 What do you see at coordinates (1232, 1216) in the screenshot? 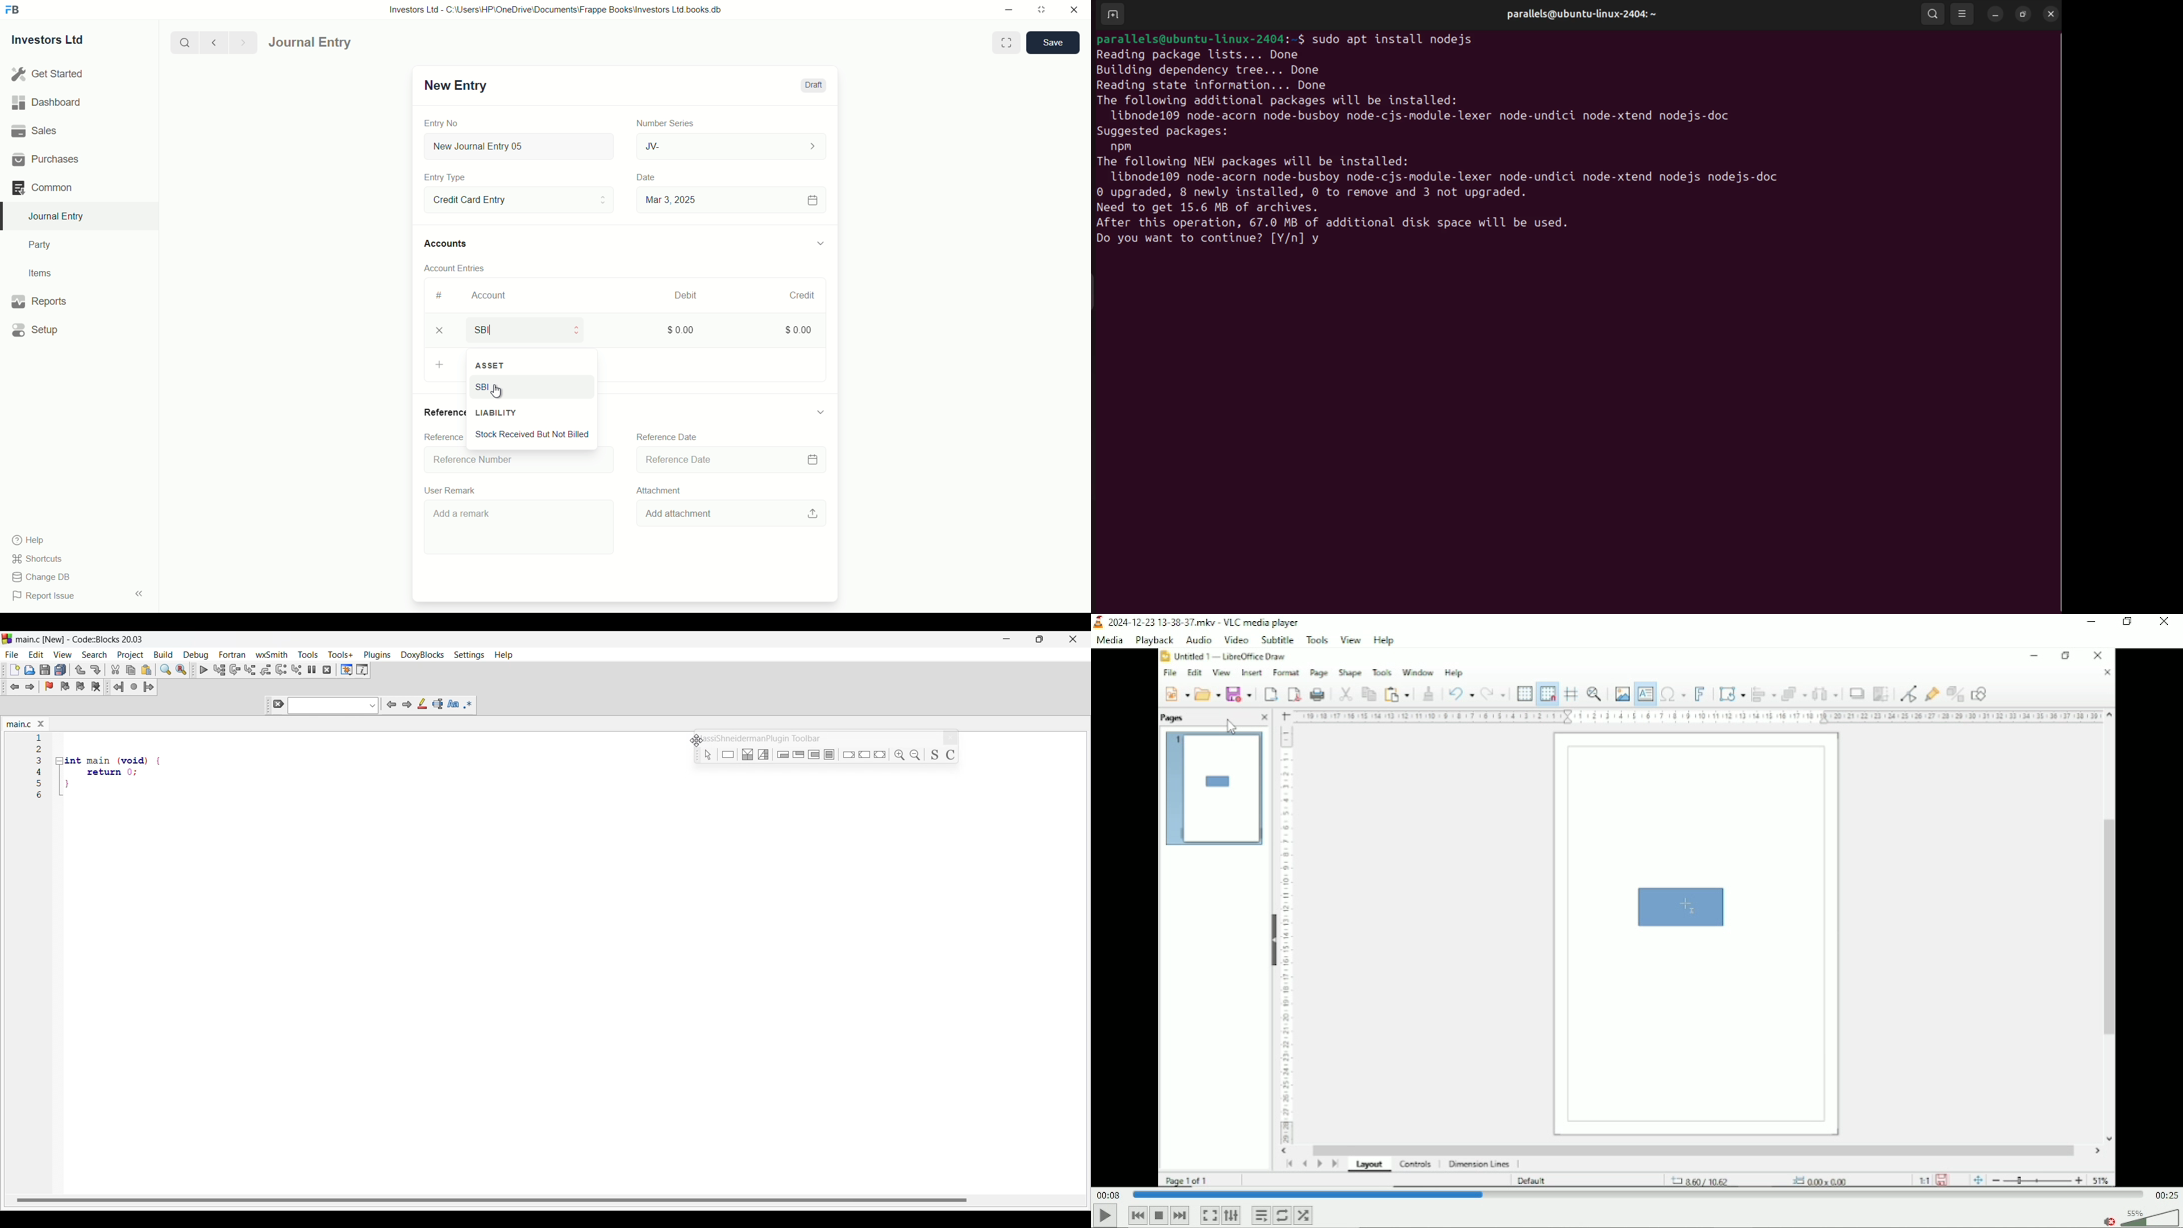
I see `Show extended settings` at bounding box center [1232, 1216].